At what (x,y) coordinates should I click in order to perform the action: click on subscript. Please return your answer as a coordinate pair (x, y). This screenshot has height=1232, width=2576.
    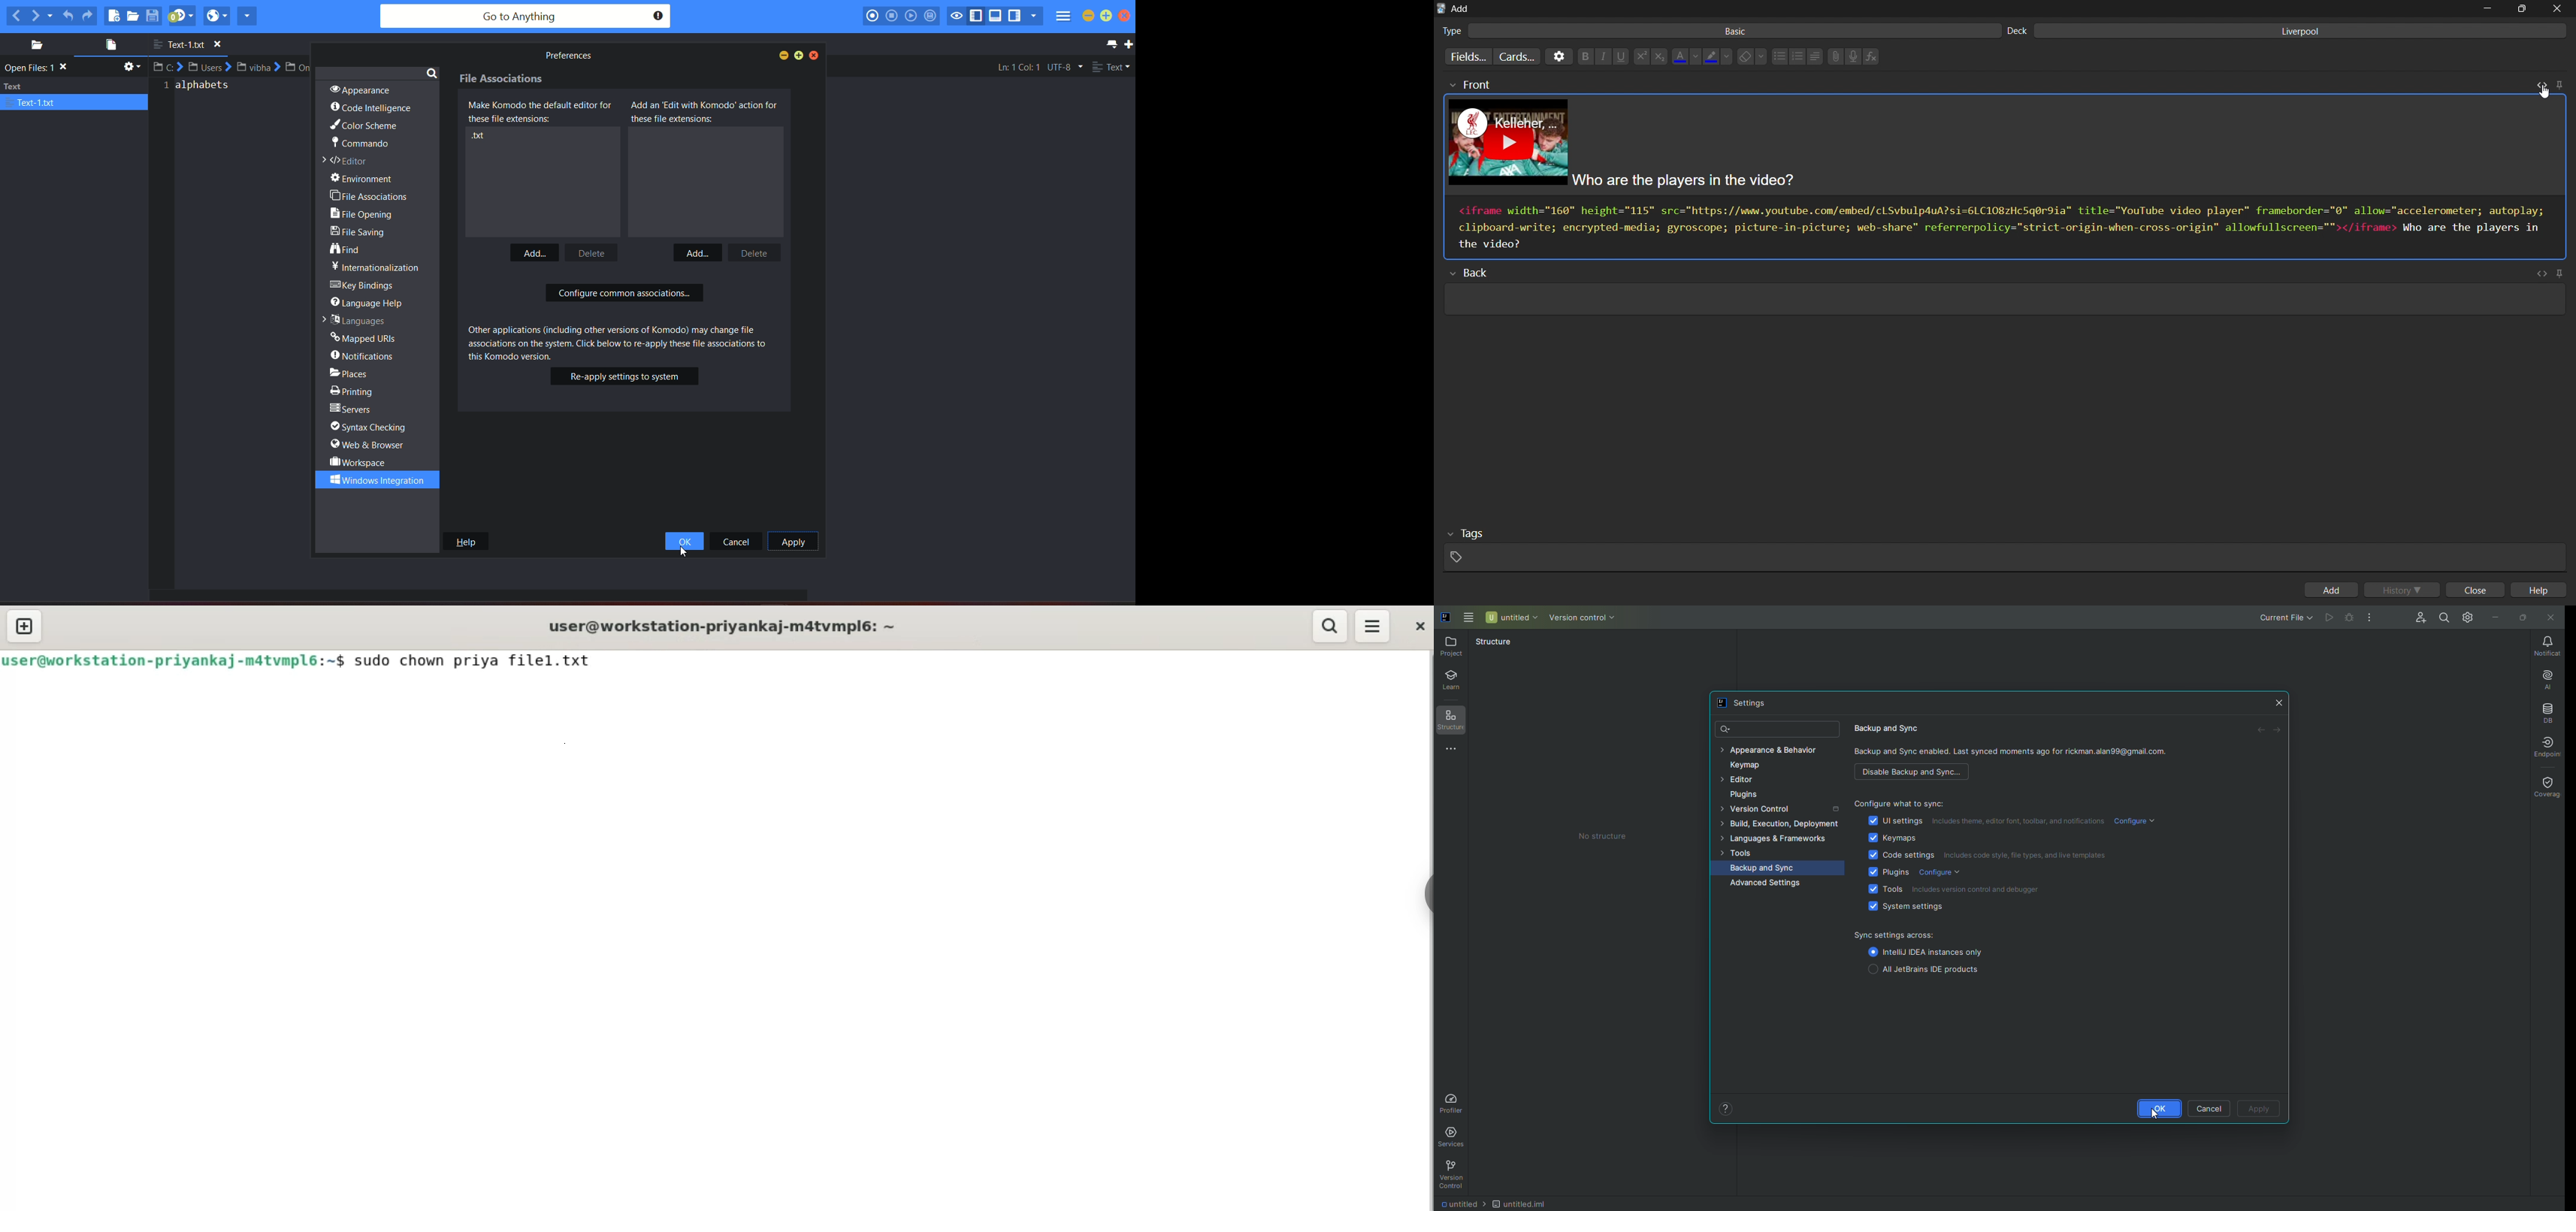
    Looking at the image, I should click on (1659, 57).